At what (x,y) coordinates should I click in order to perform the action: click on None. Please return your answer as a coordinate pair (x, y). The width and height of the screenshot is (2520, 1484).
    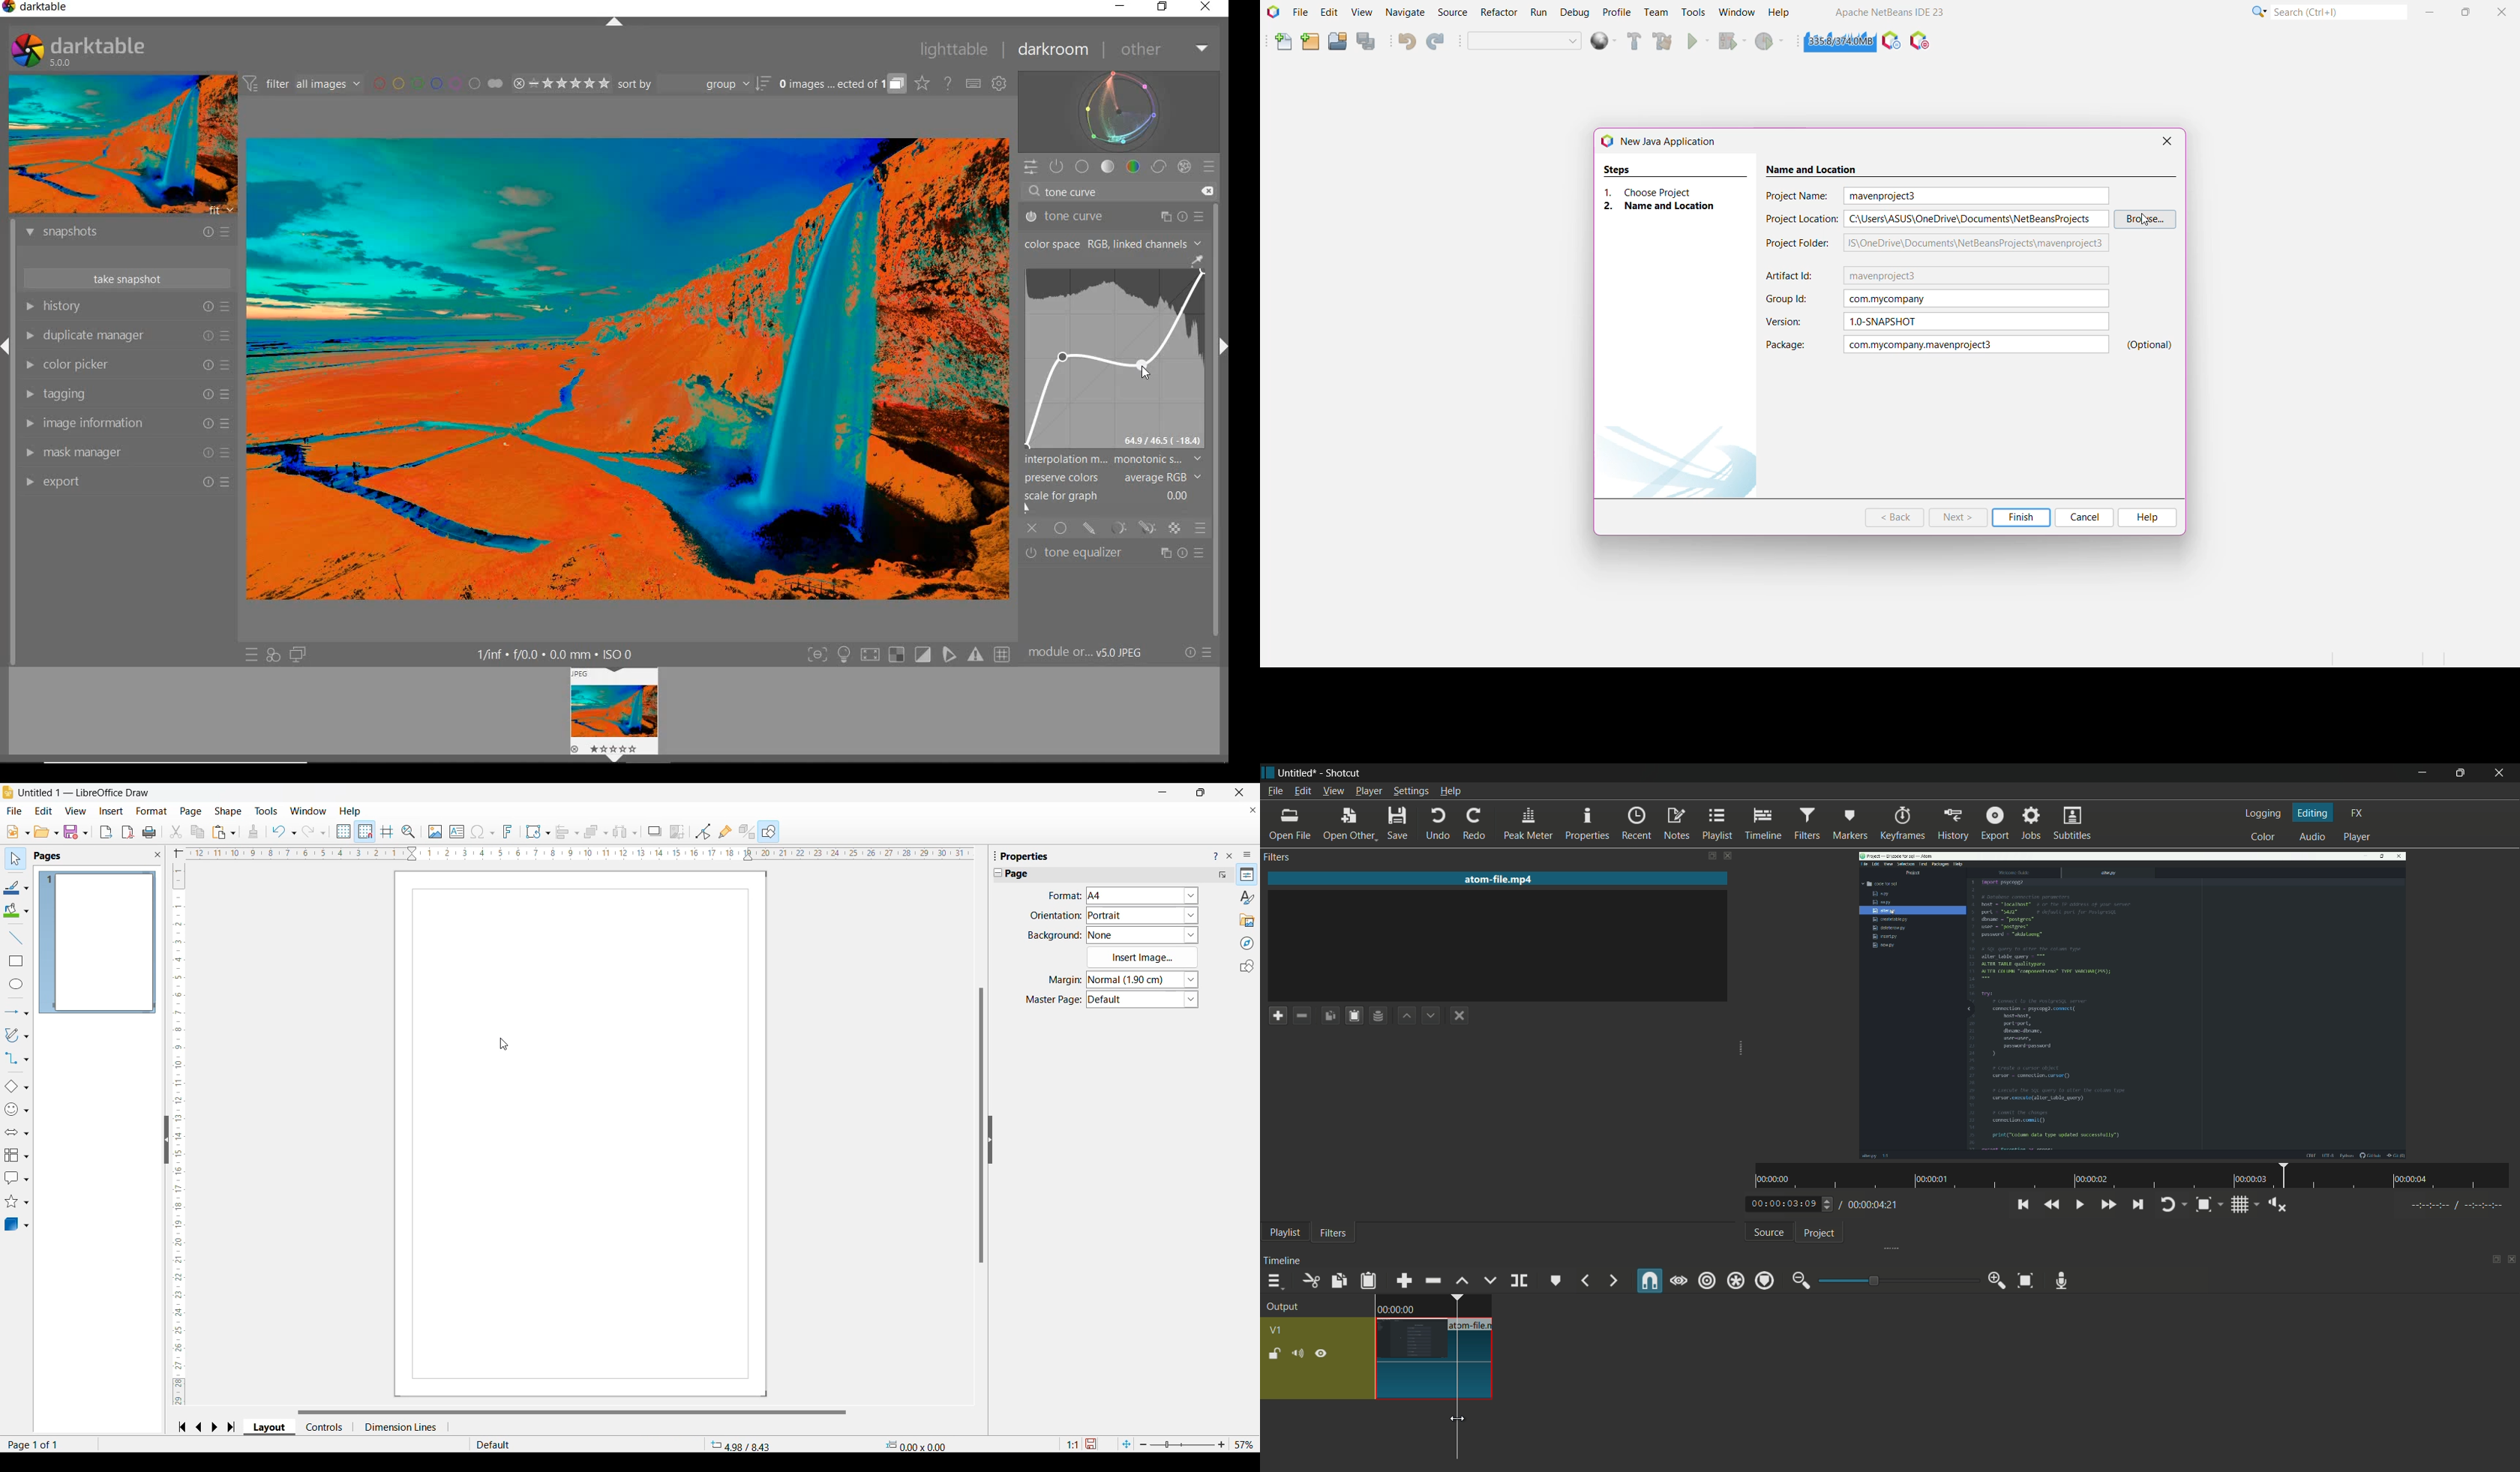
    Looking at the image, I should click on (1151, 935).